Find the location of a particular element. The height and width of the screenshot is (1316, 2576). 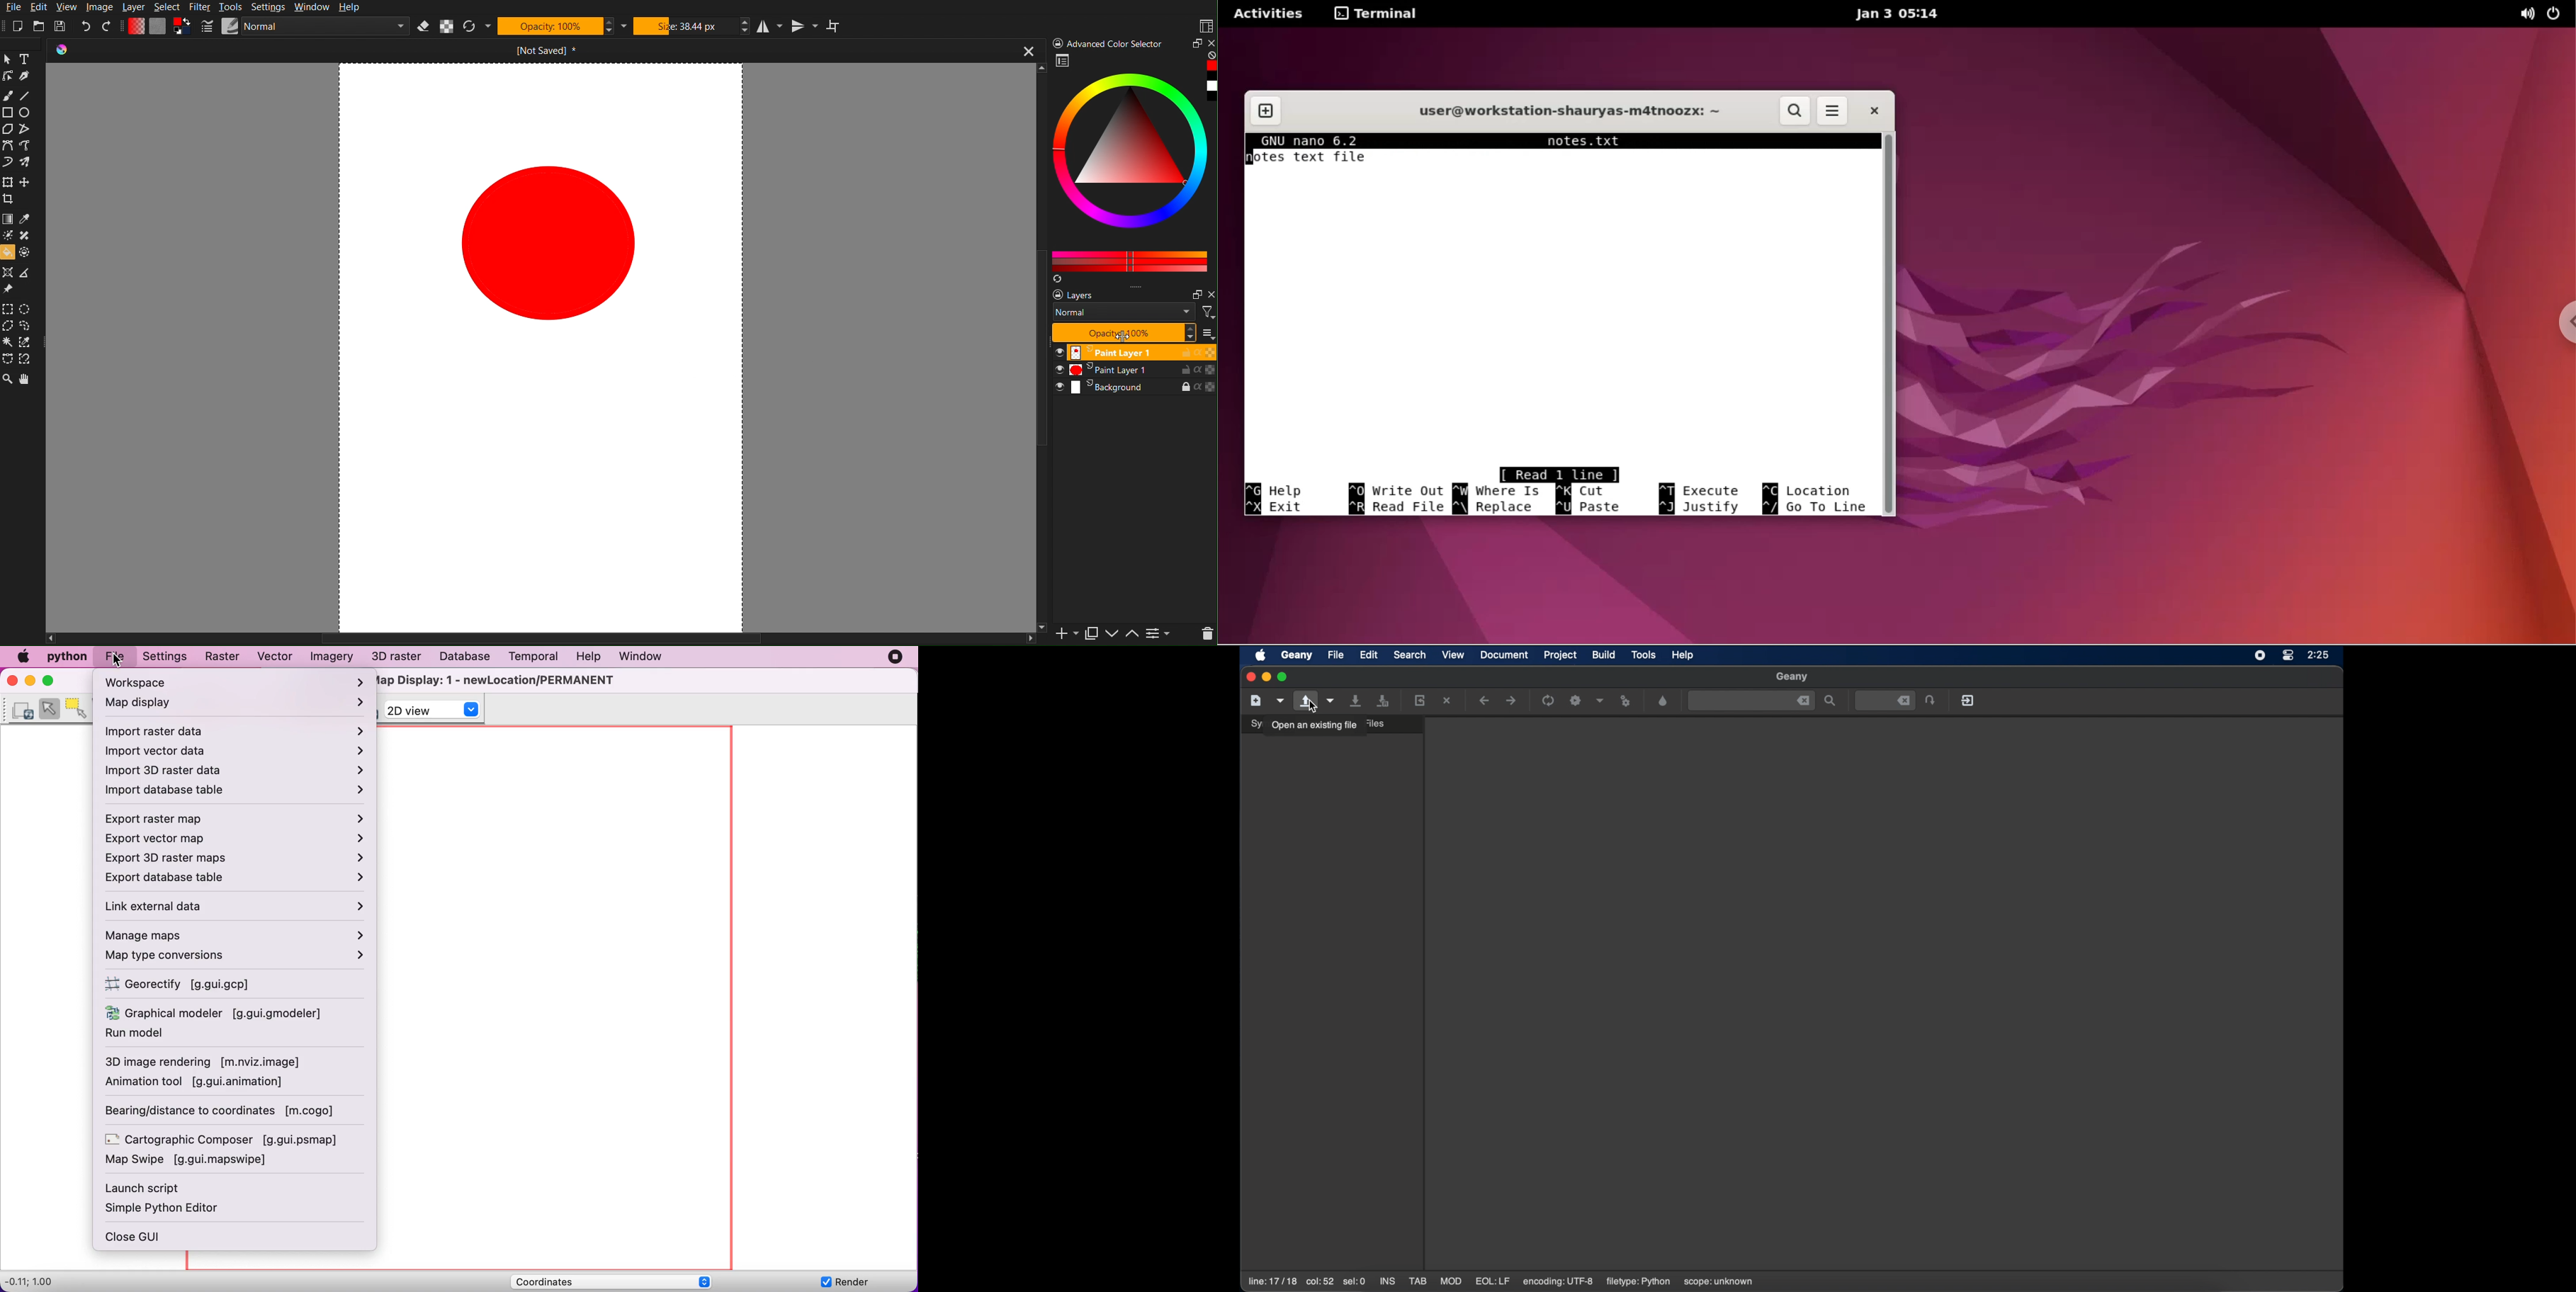

Normal is located at coordinates (314, 27).